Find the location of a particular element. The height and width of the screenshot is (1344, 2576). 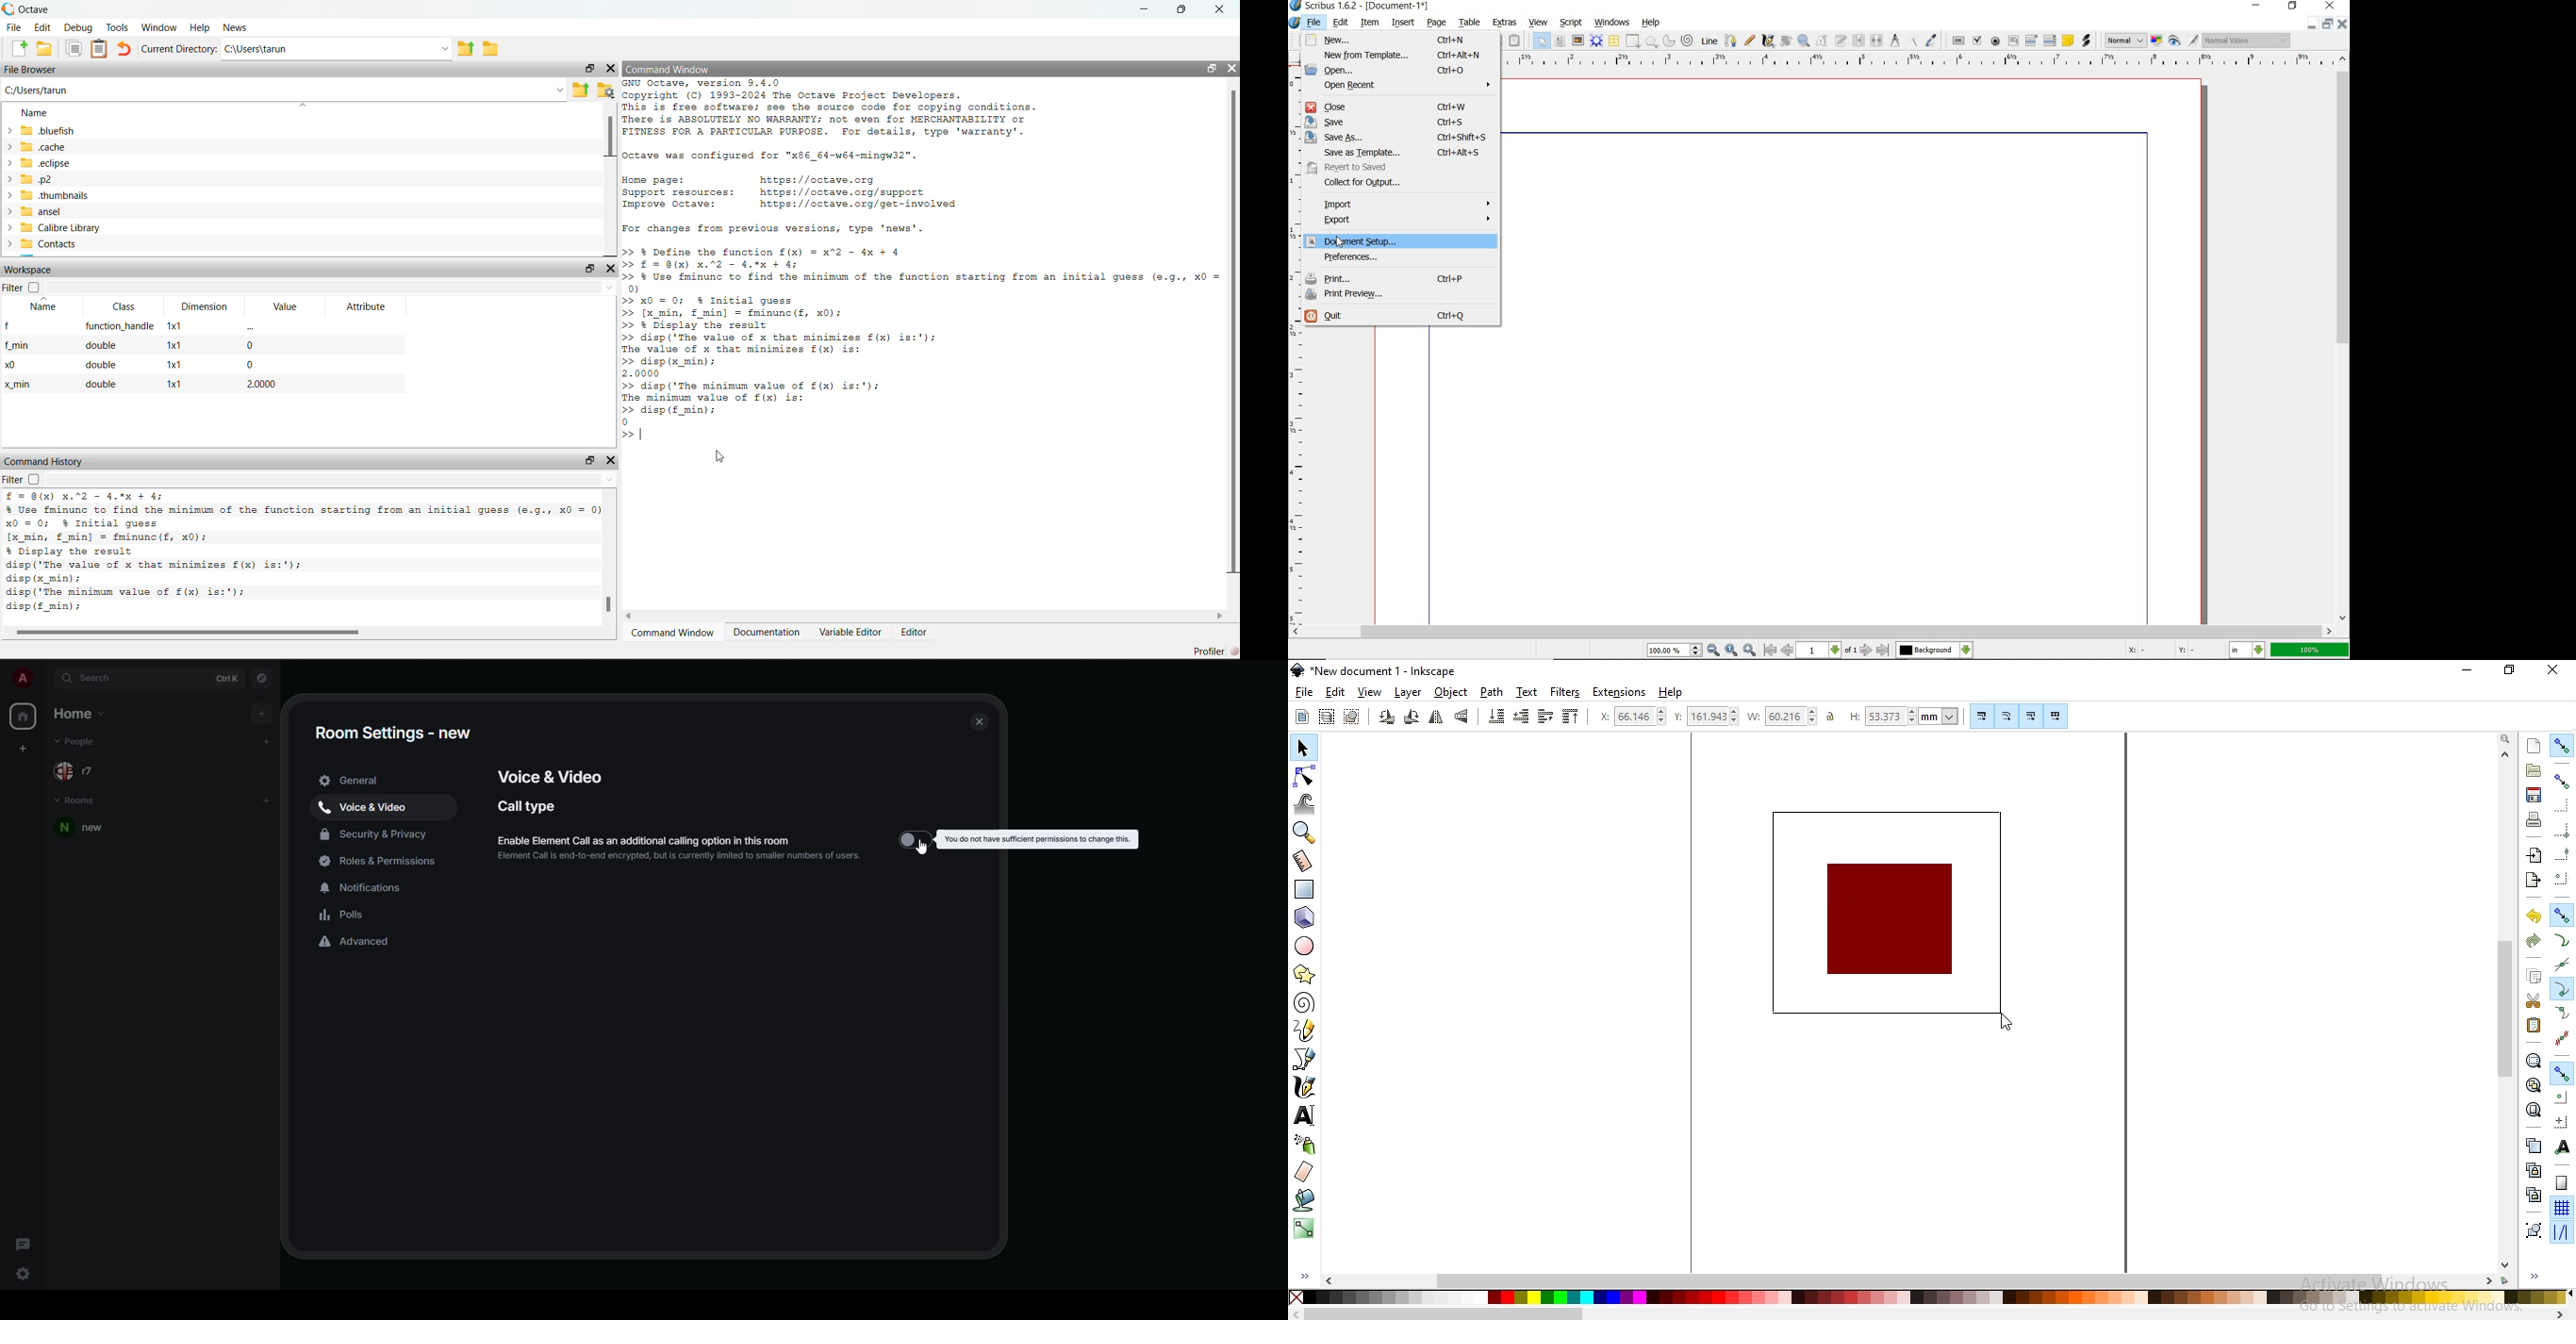

link annotation is located at coordinates (2086, 41).